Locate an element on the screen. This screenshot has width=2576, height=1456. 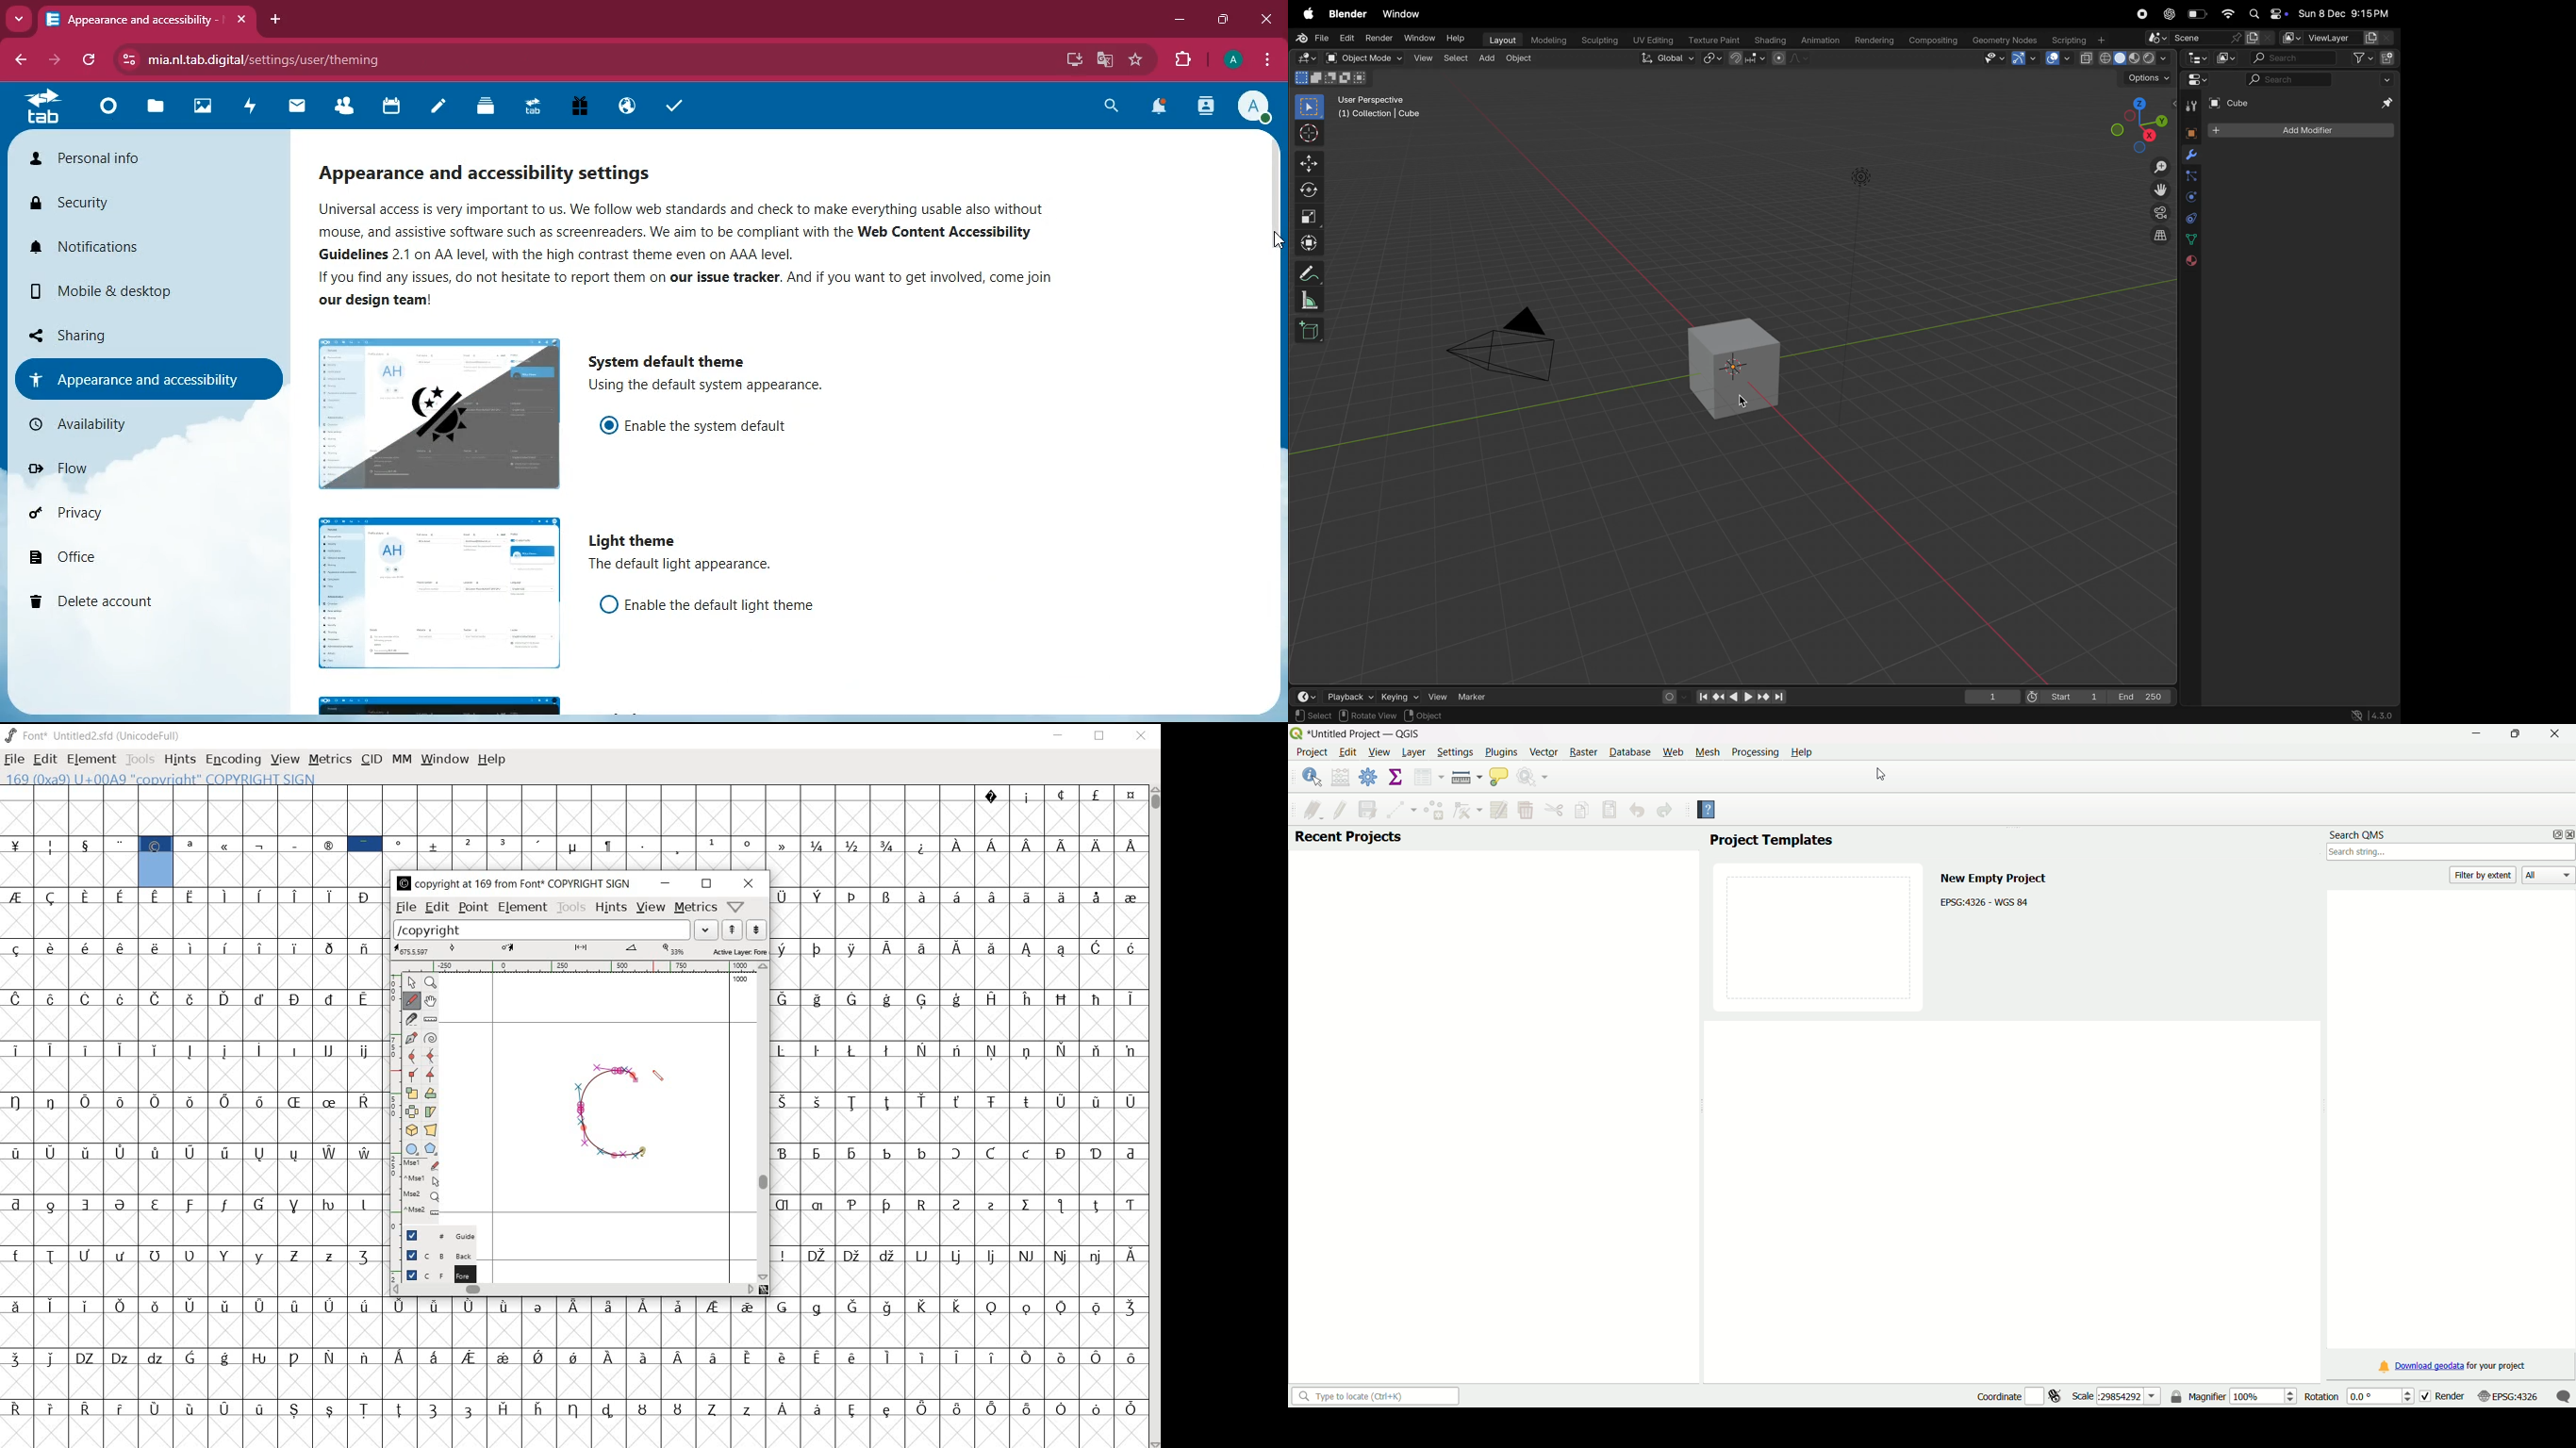
uv editing is located at coordinates (1655, 39).